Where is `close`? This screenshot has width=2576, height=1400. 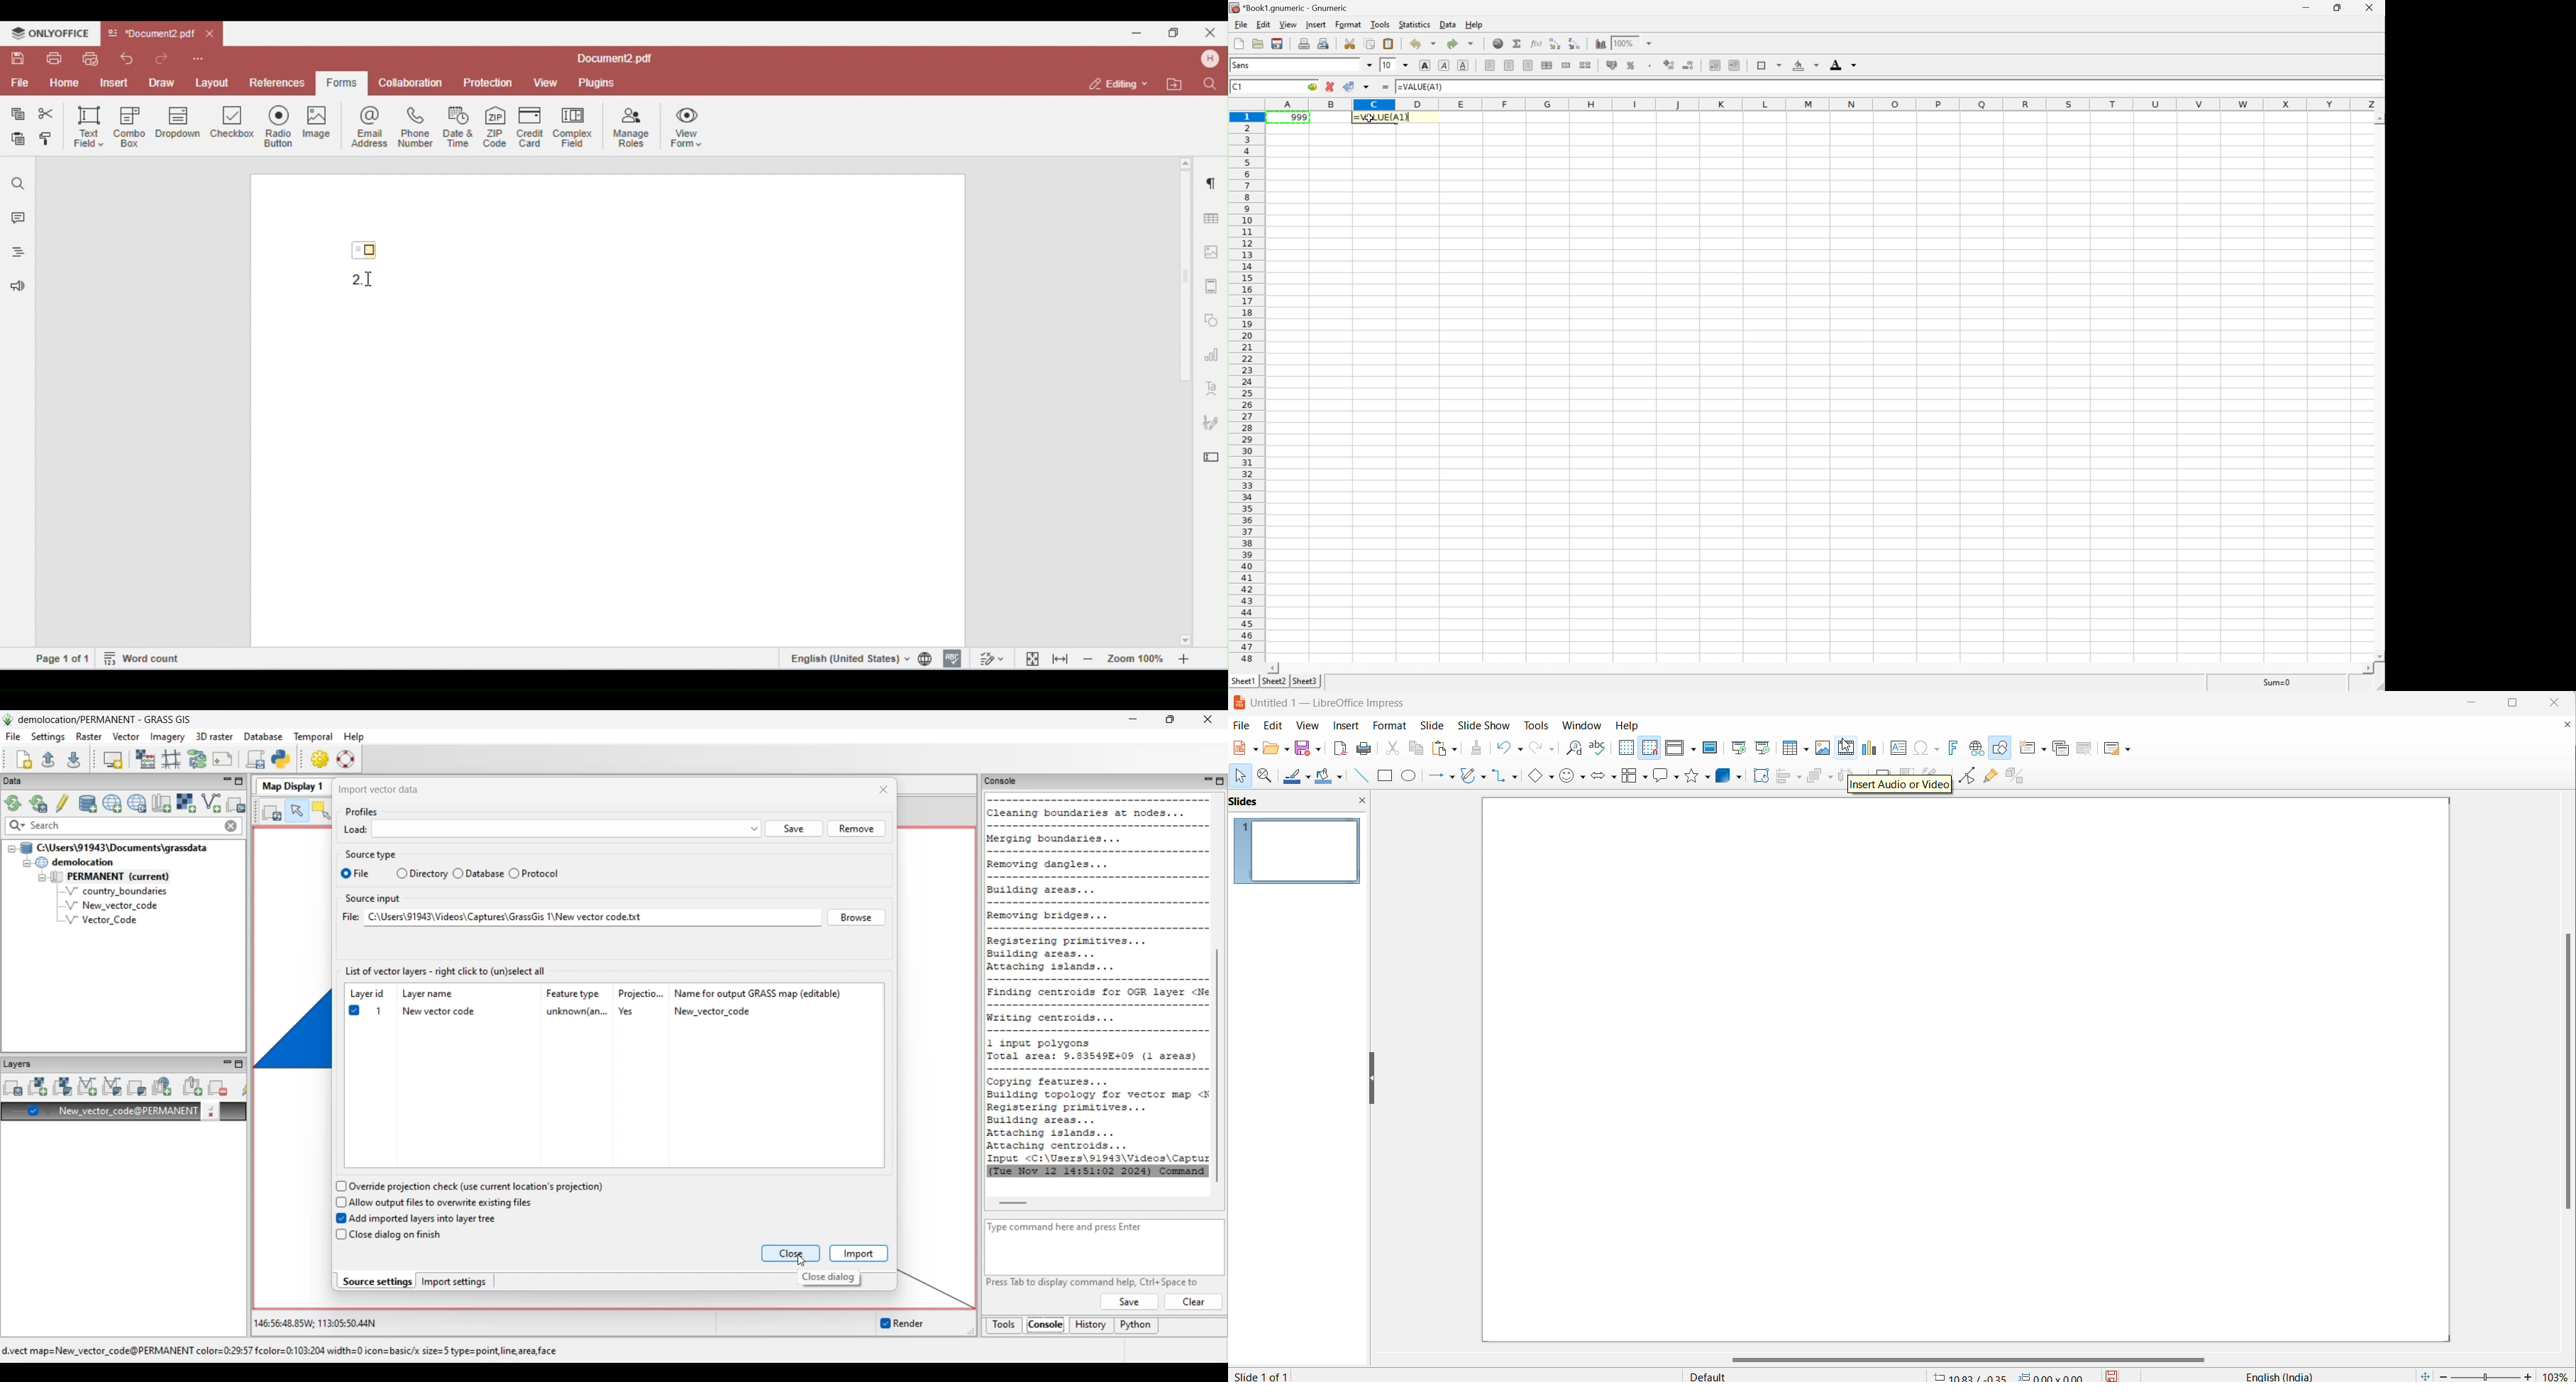 close is located at coordinates (2555, 702).